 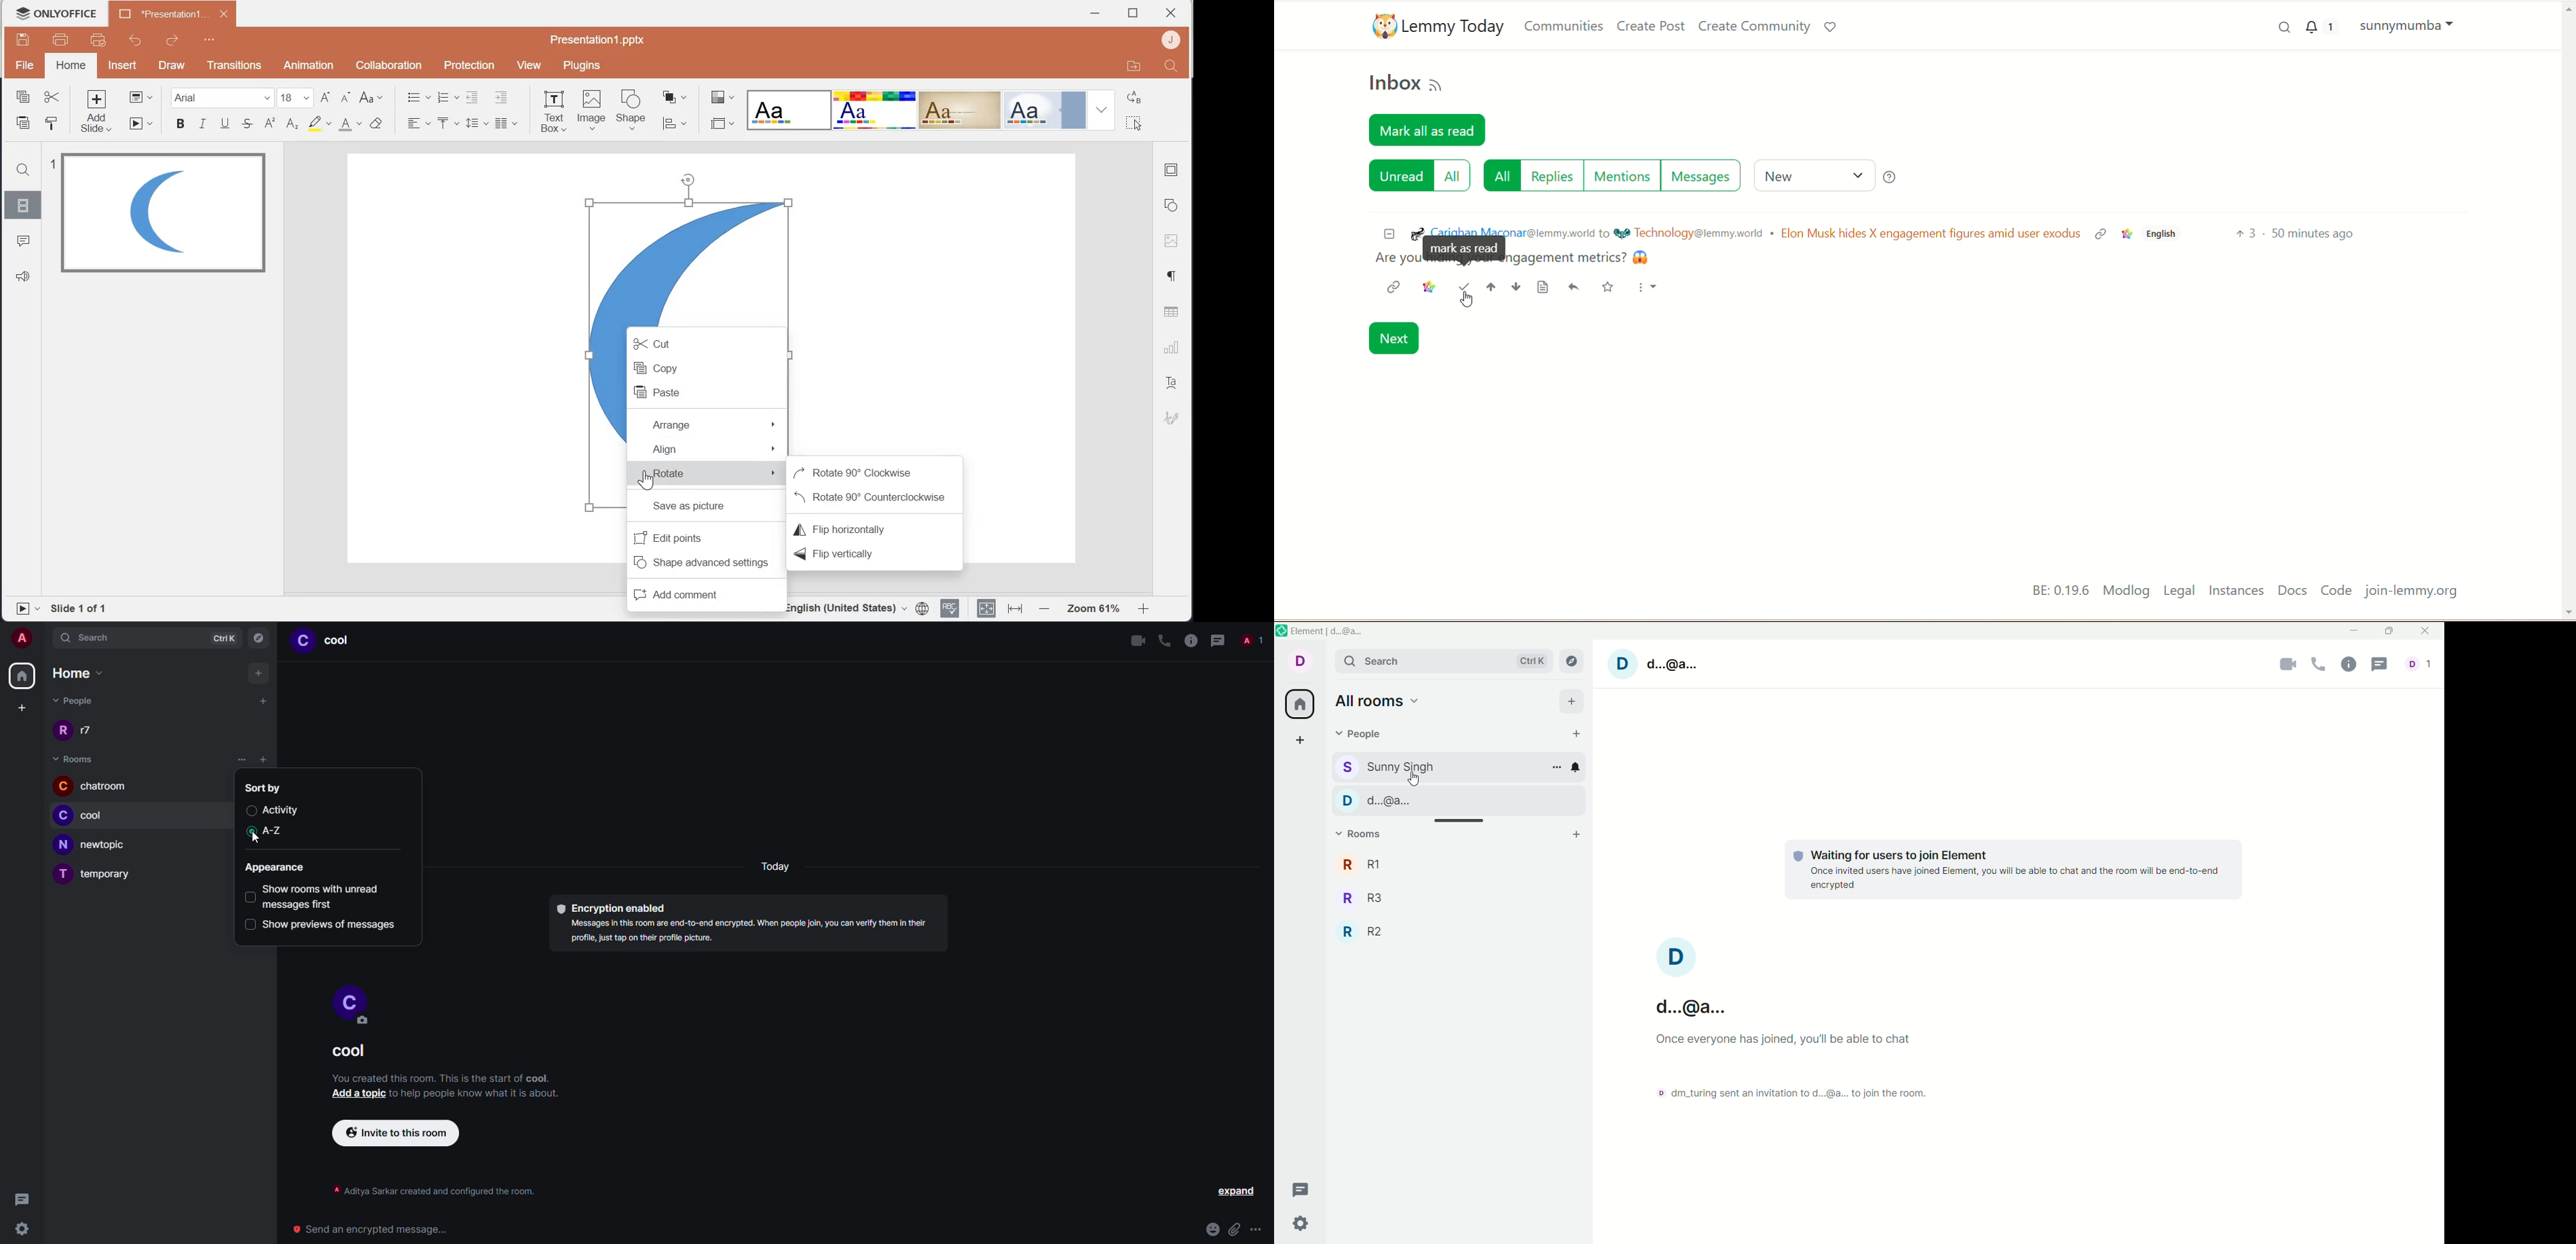 I want to click on create a space, so click(x=1300, y=742).